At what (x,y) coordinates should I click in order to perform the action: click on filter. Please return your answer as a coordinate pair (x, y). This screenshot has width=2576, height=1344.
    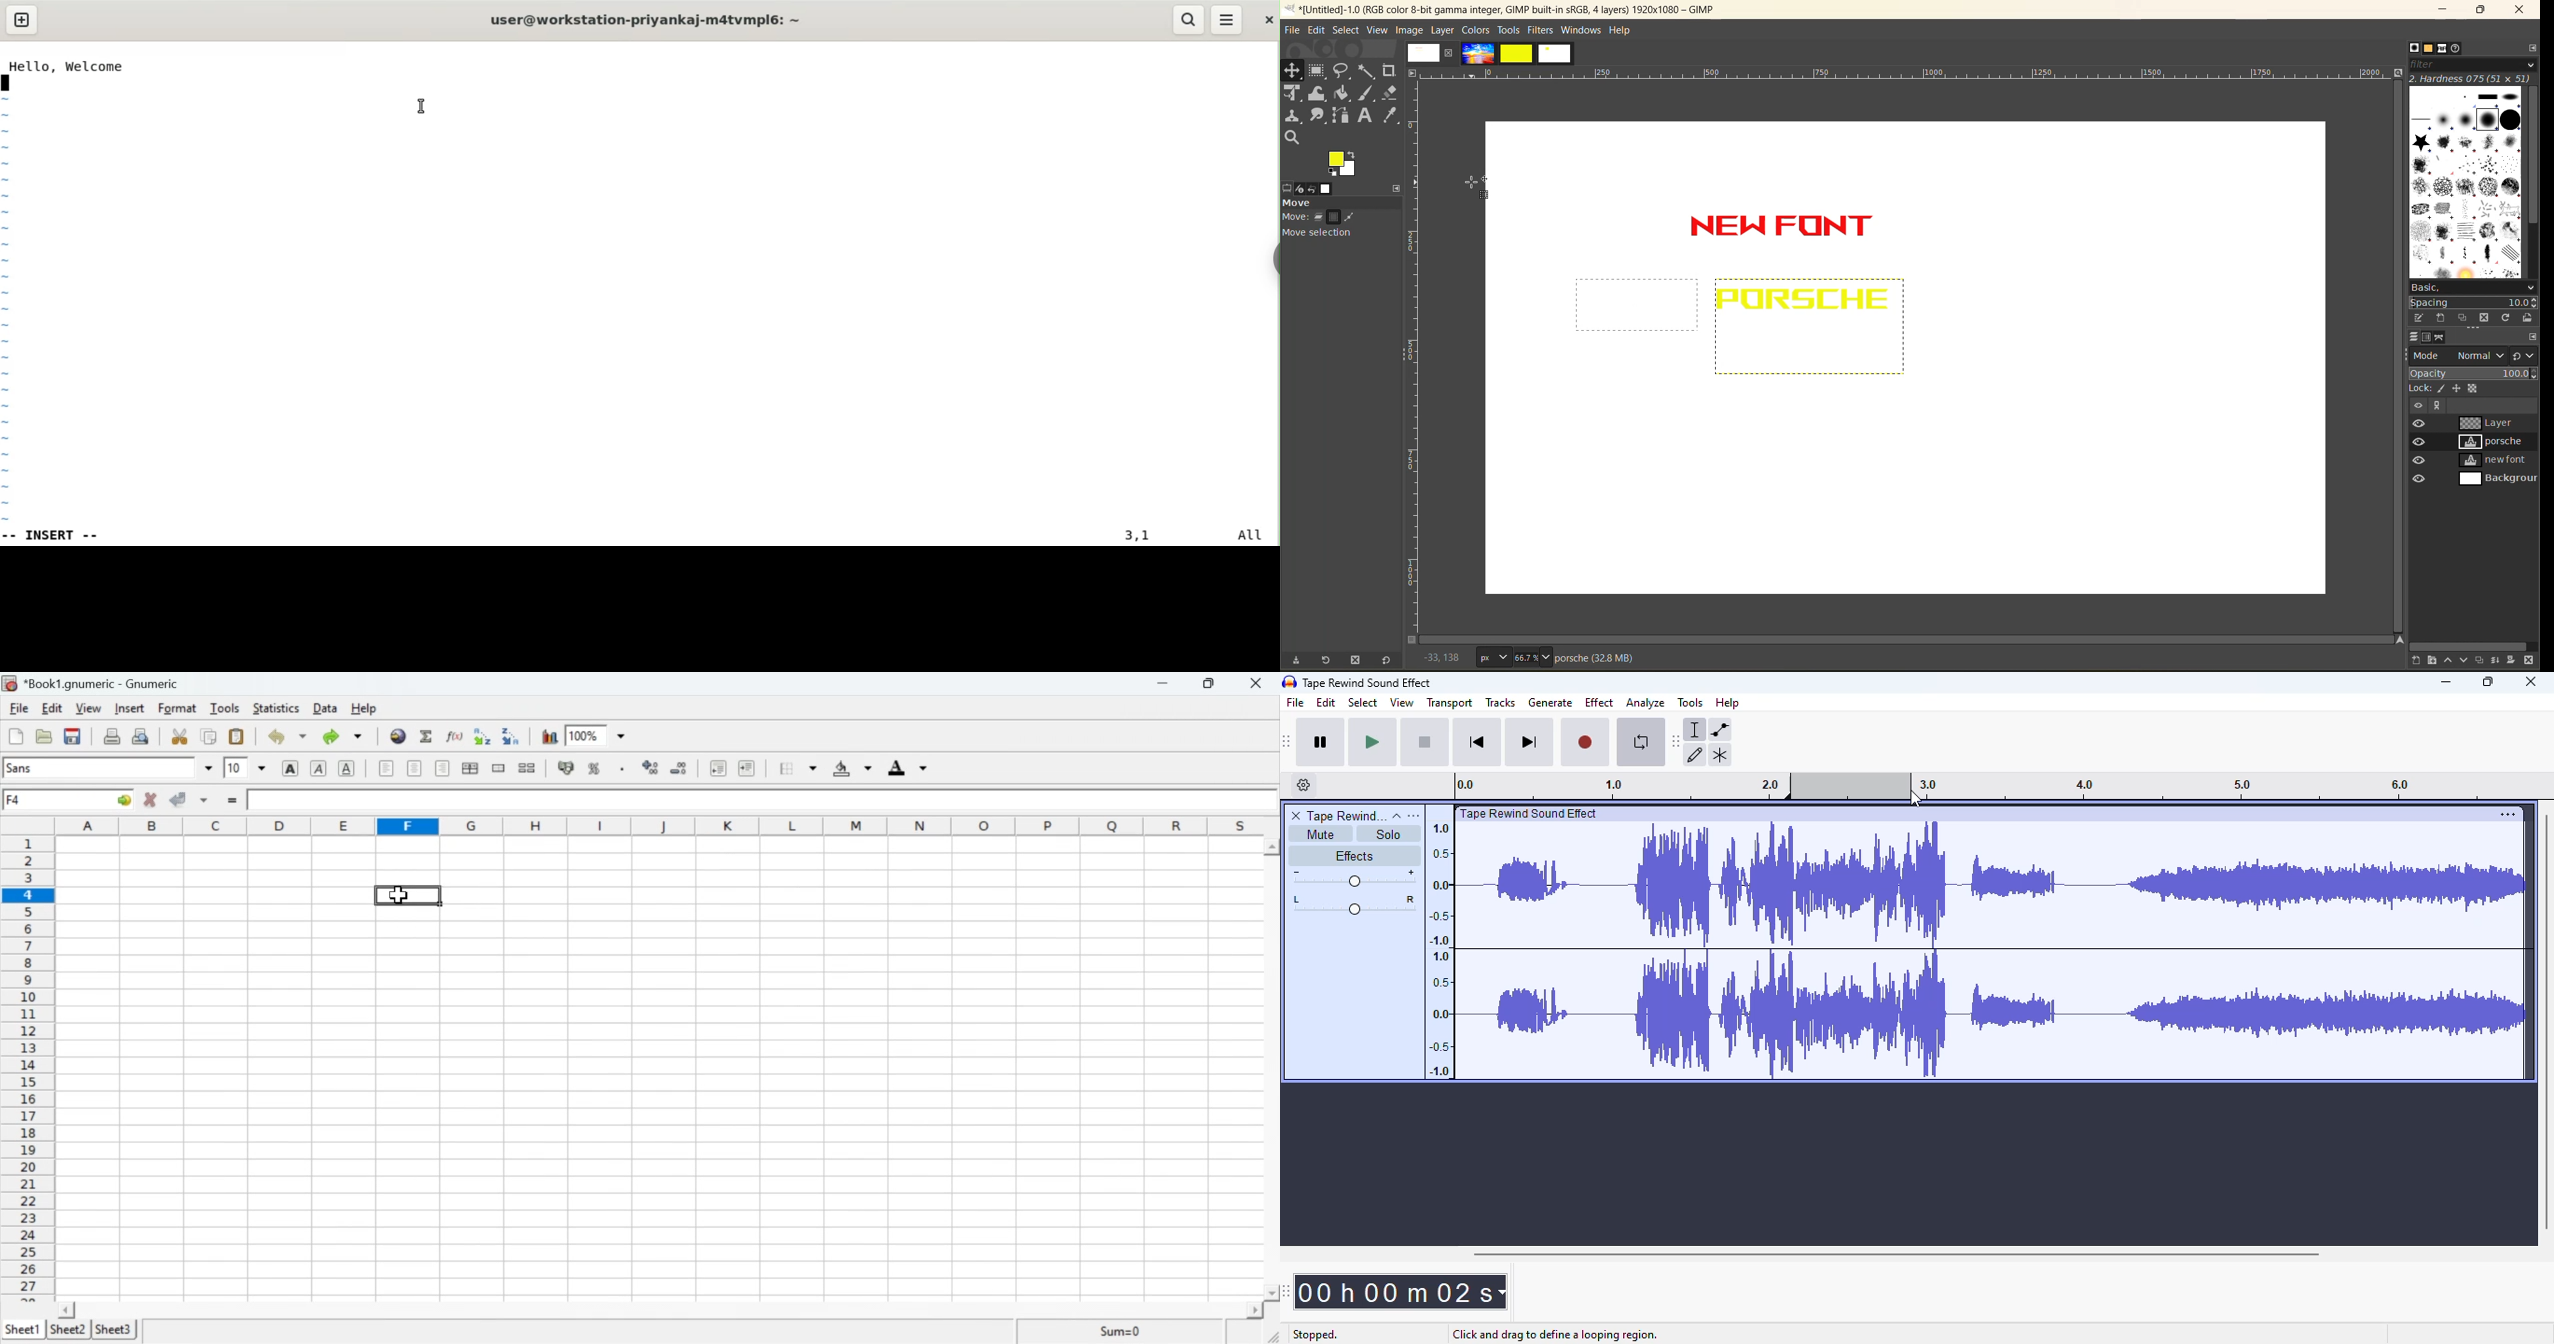
    Looking at the image, I should click on (2472, 64).